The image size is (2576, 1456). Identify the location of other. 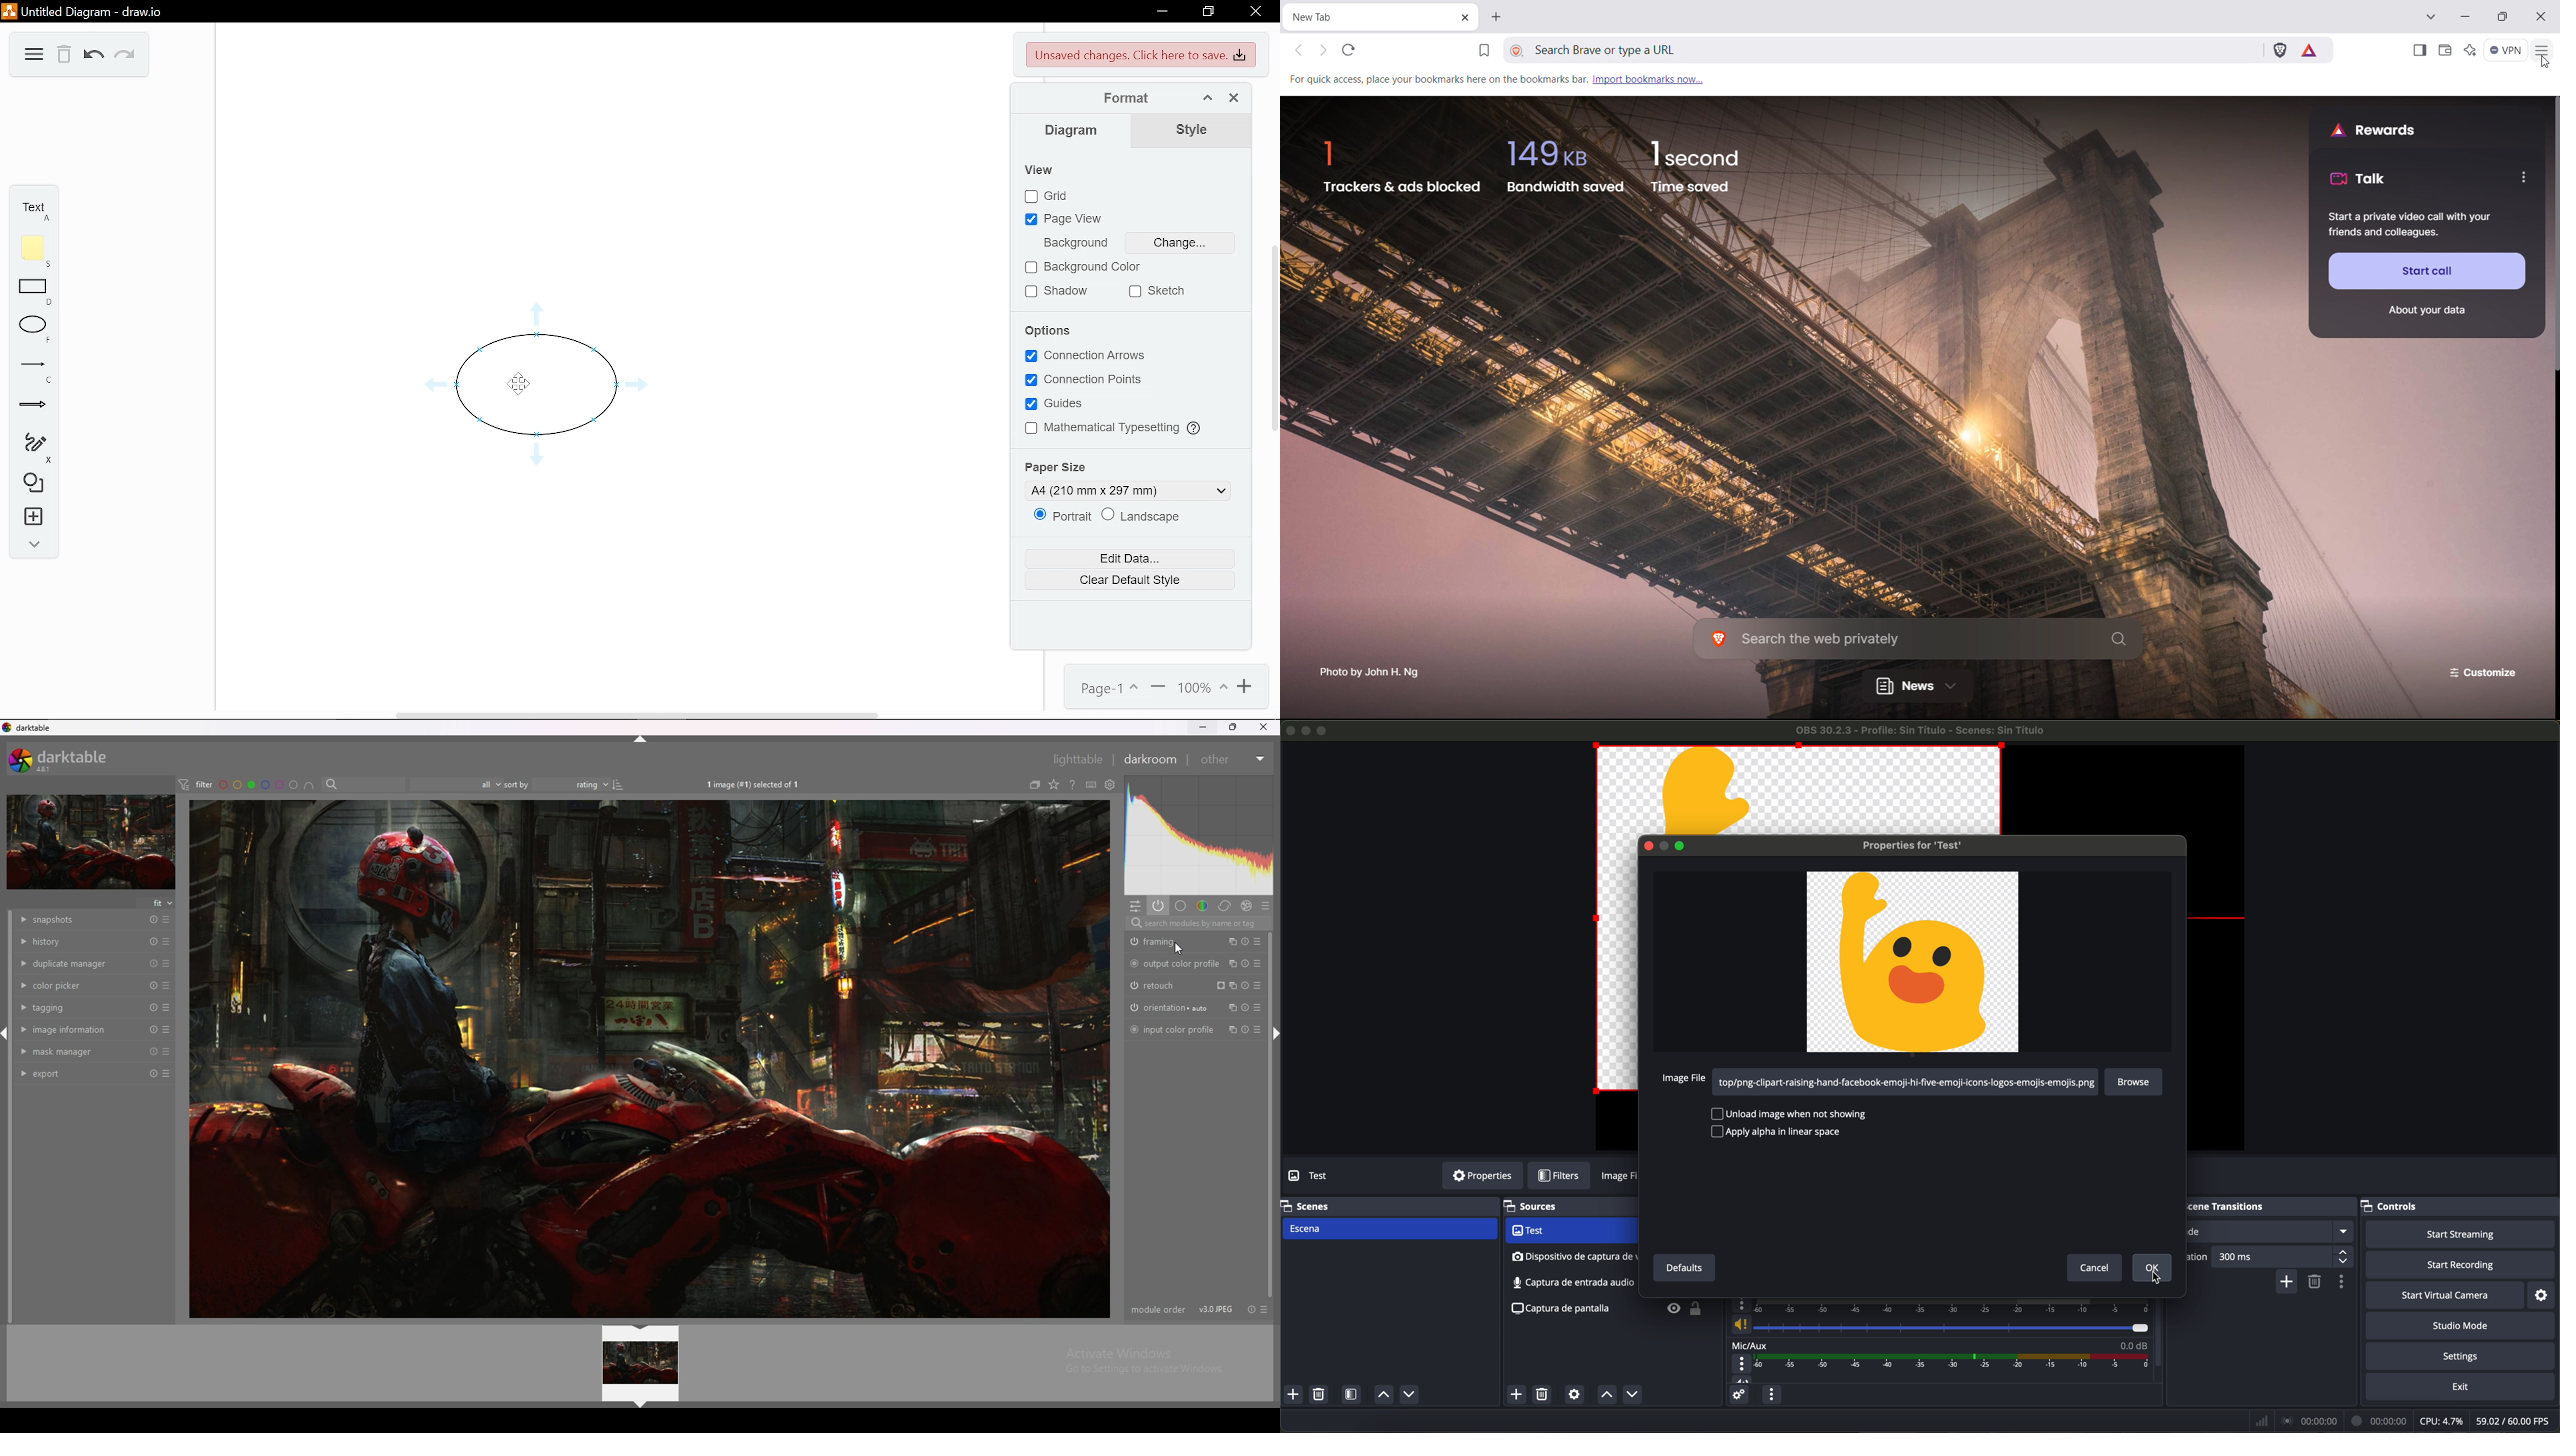
(1231, 758).